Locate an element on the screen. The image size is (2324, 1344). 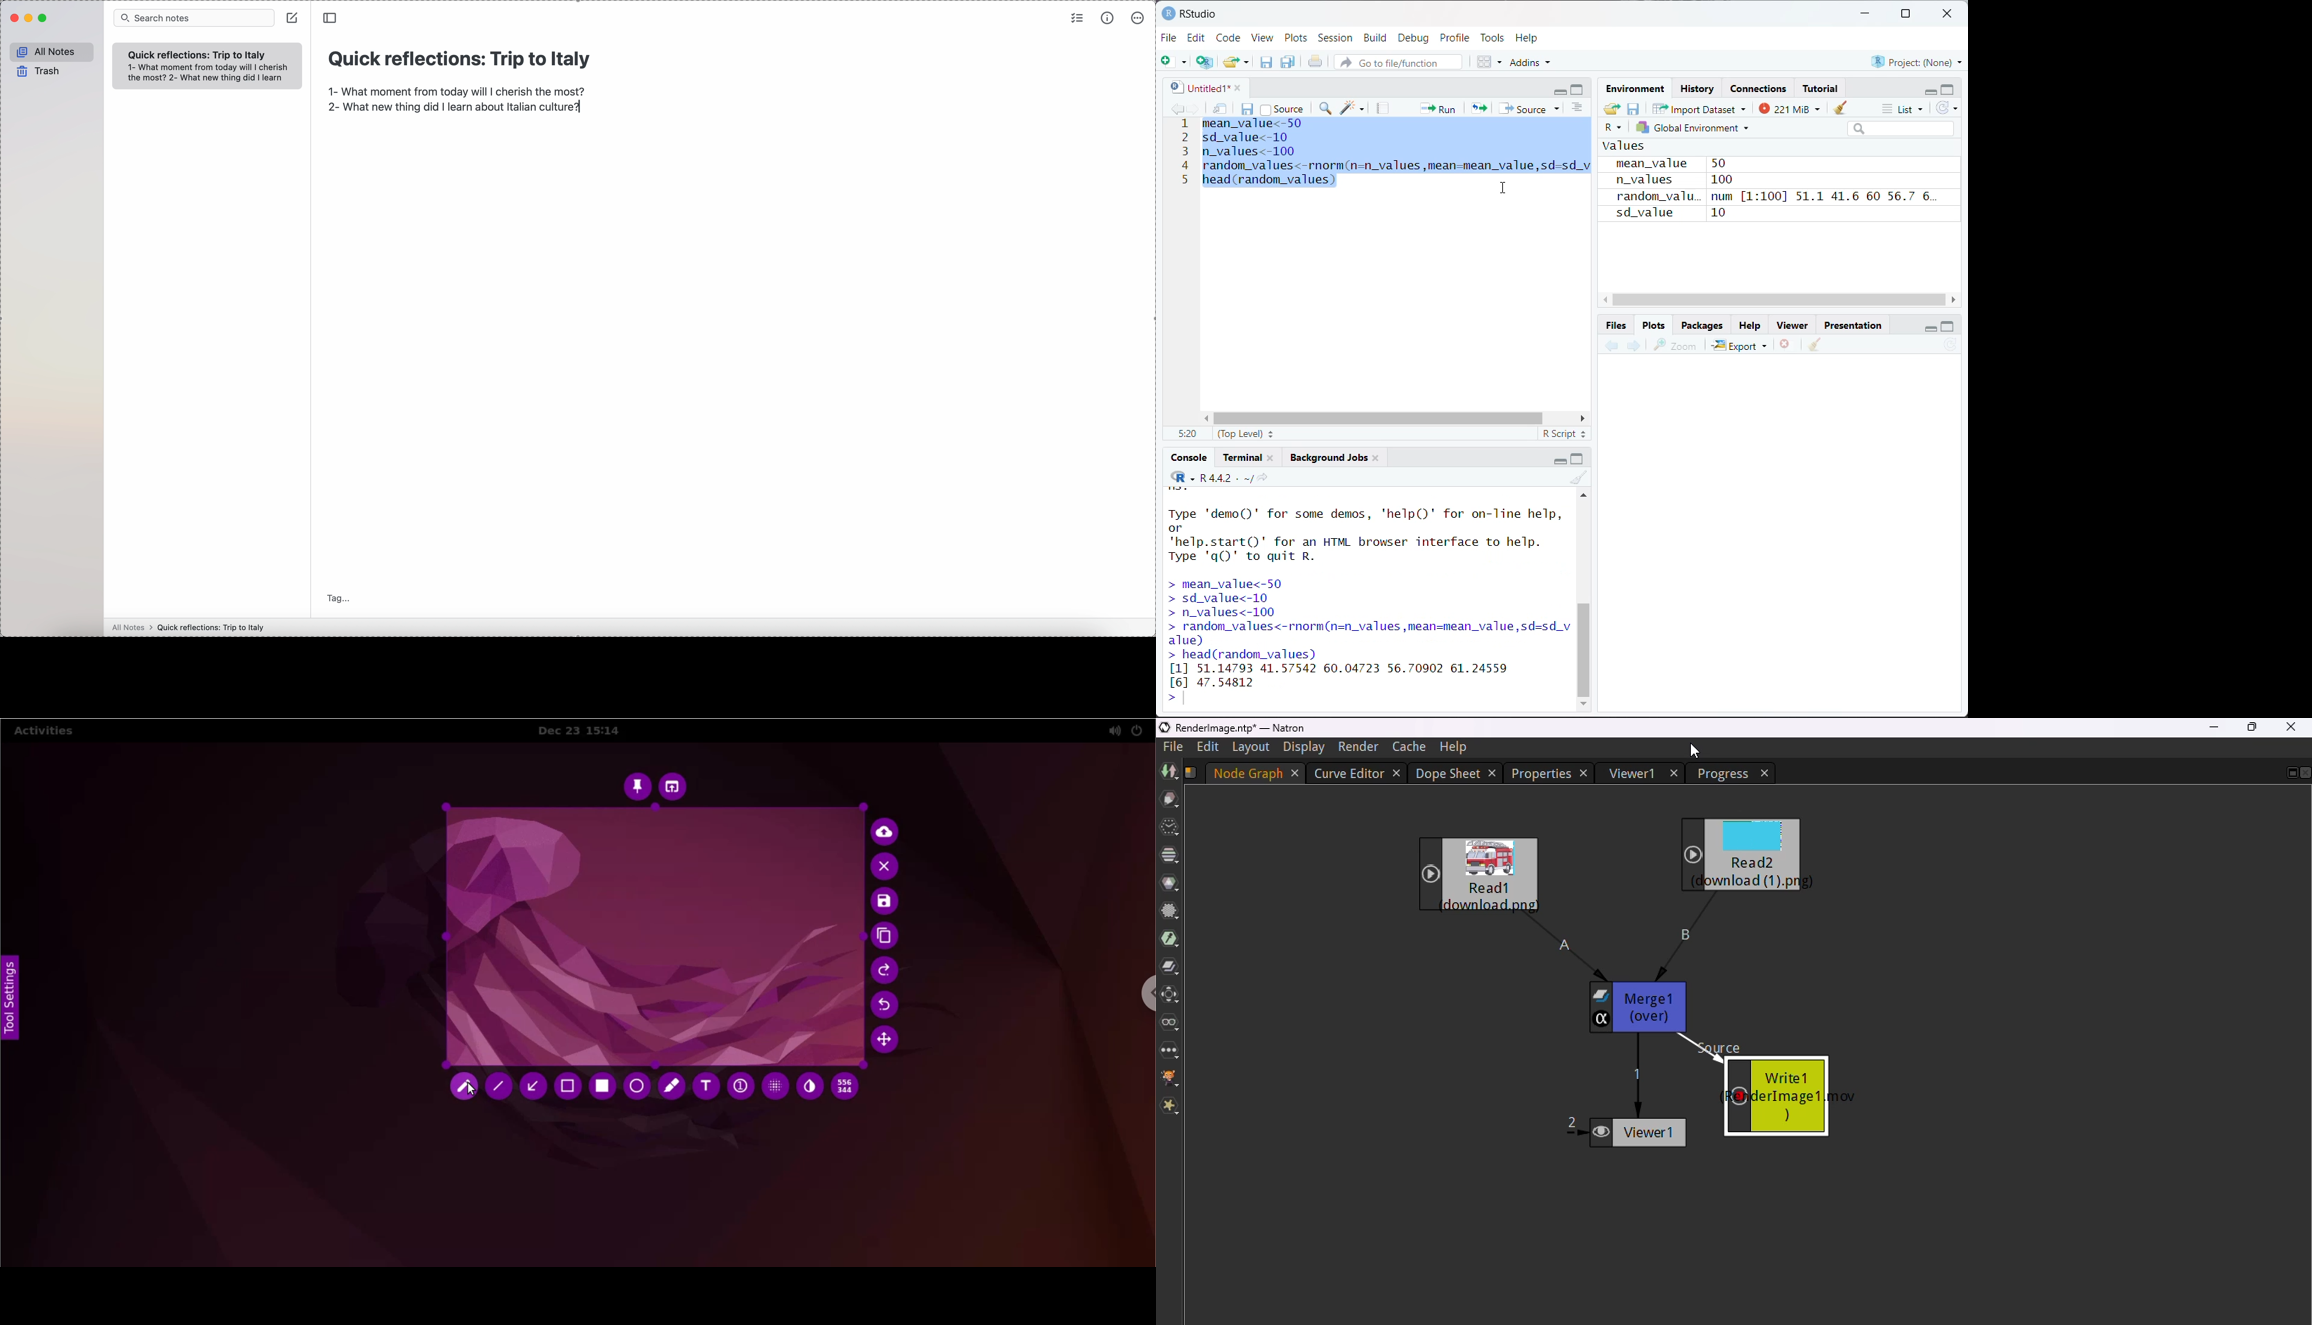
Environment is located at coordinates (1638, 89).